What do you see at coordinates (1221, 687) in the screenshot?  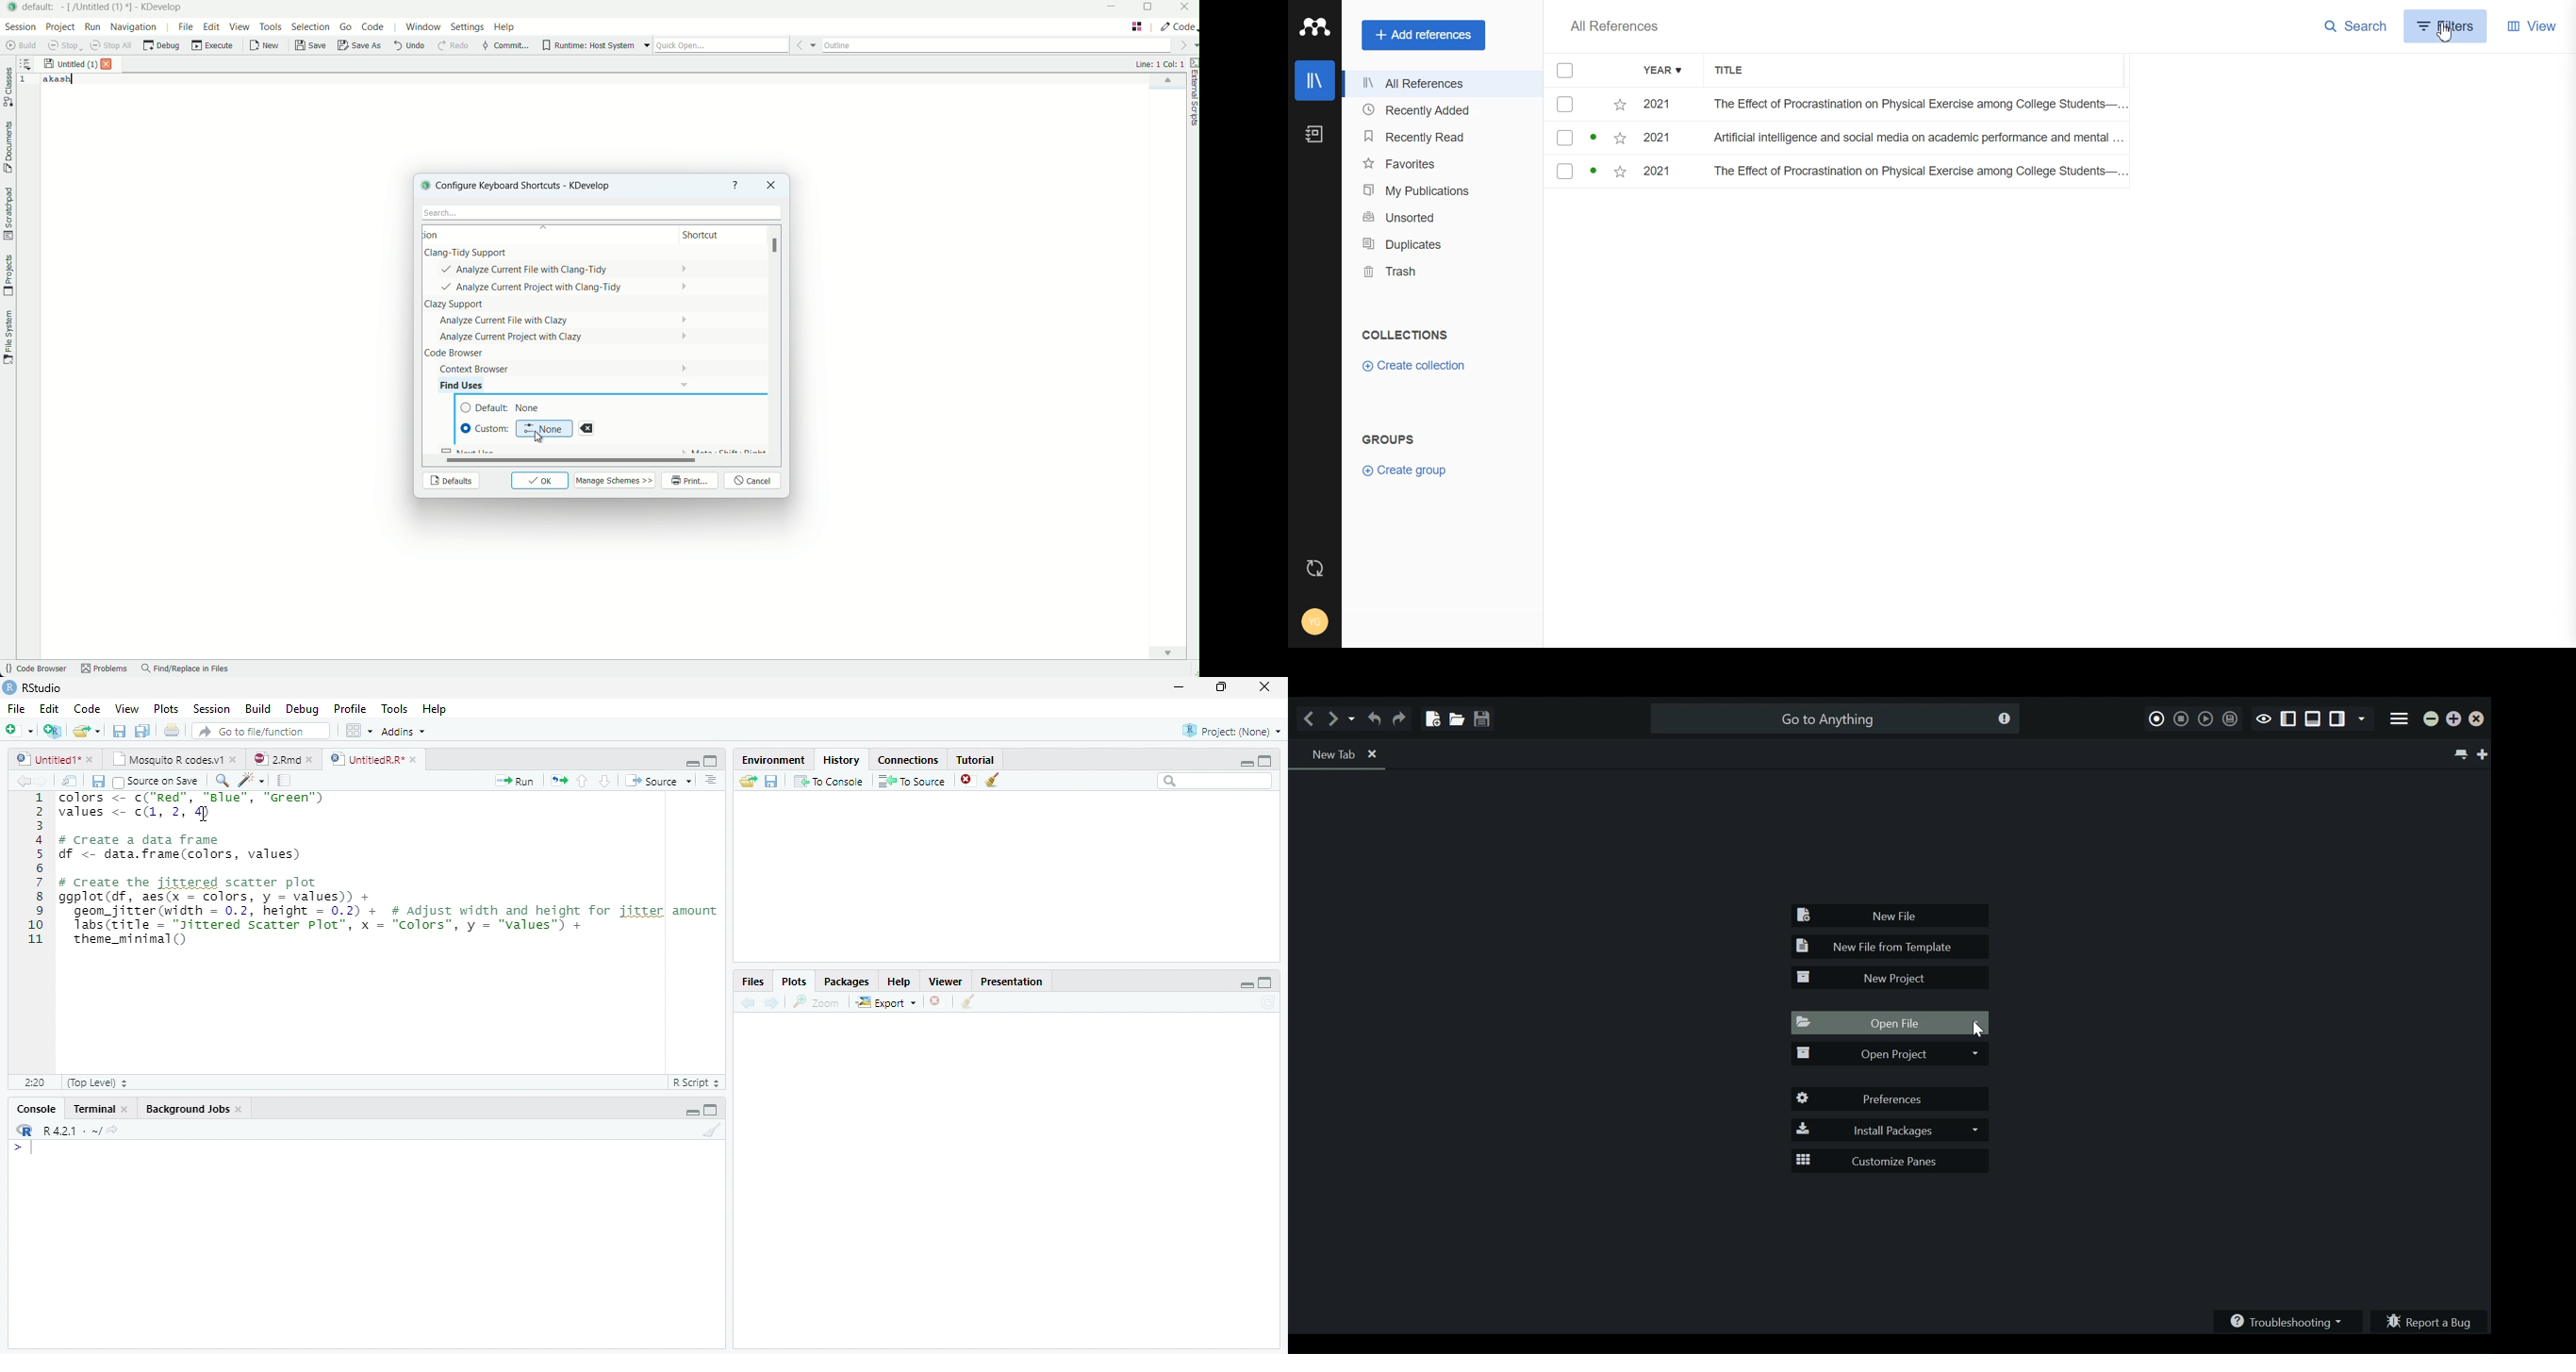 I see `restore` at bounding box center [1221, 687].